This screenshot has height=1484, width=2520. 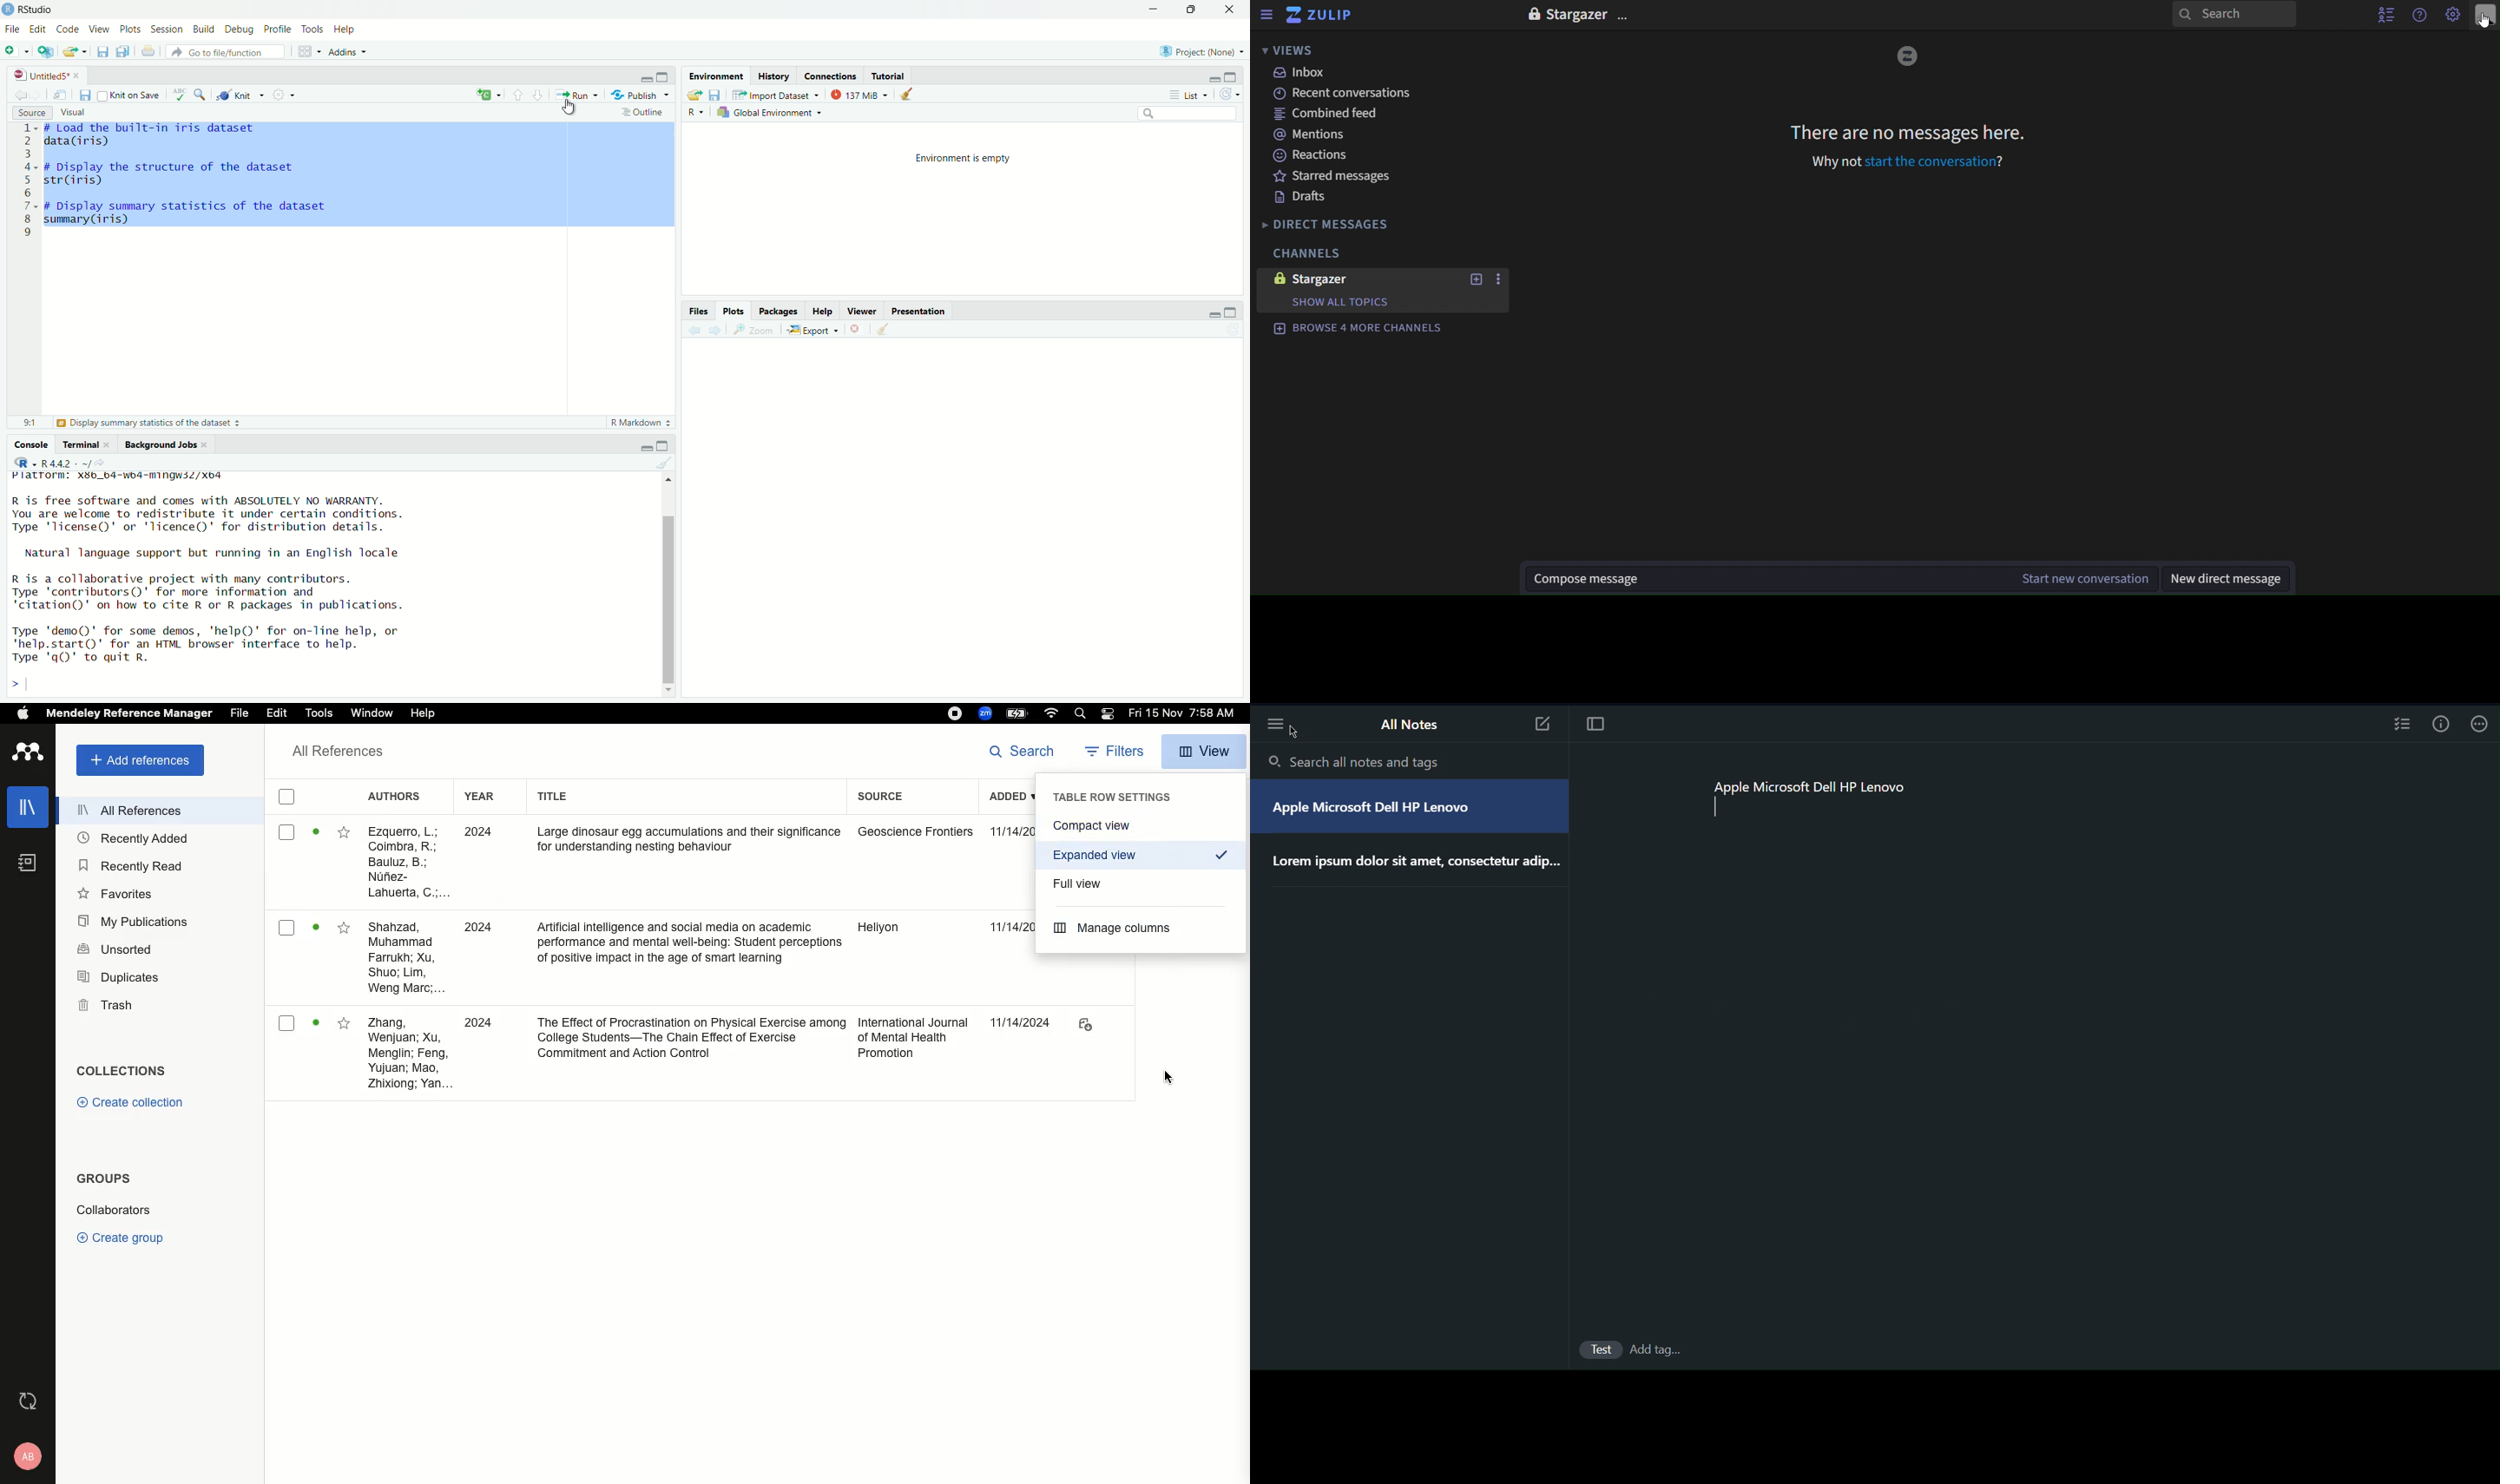 What do you see at coordinates (39, 29) in the screenshot?
I see `Edit` at bounding box center [39, 29].